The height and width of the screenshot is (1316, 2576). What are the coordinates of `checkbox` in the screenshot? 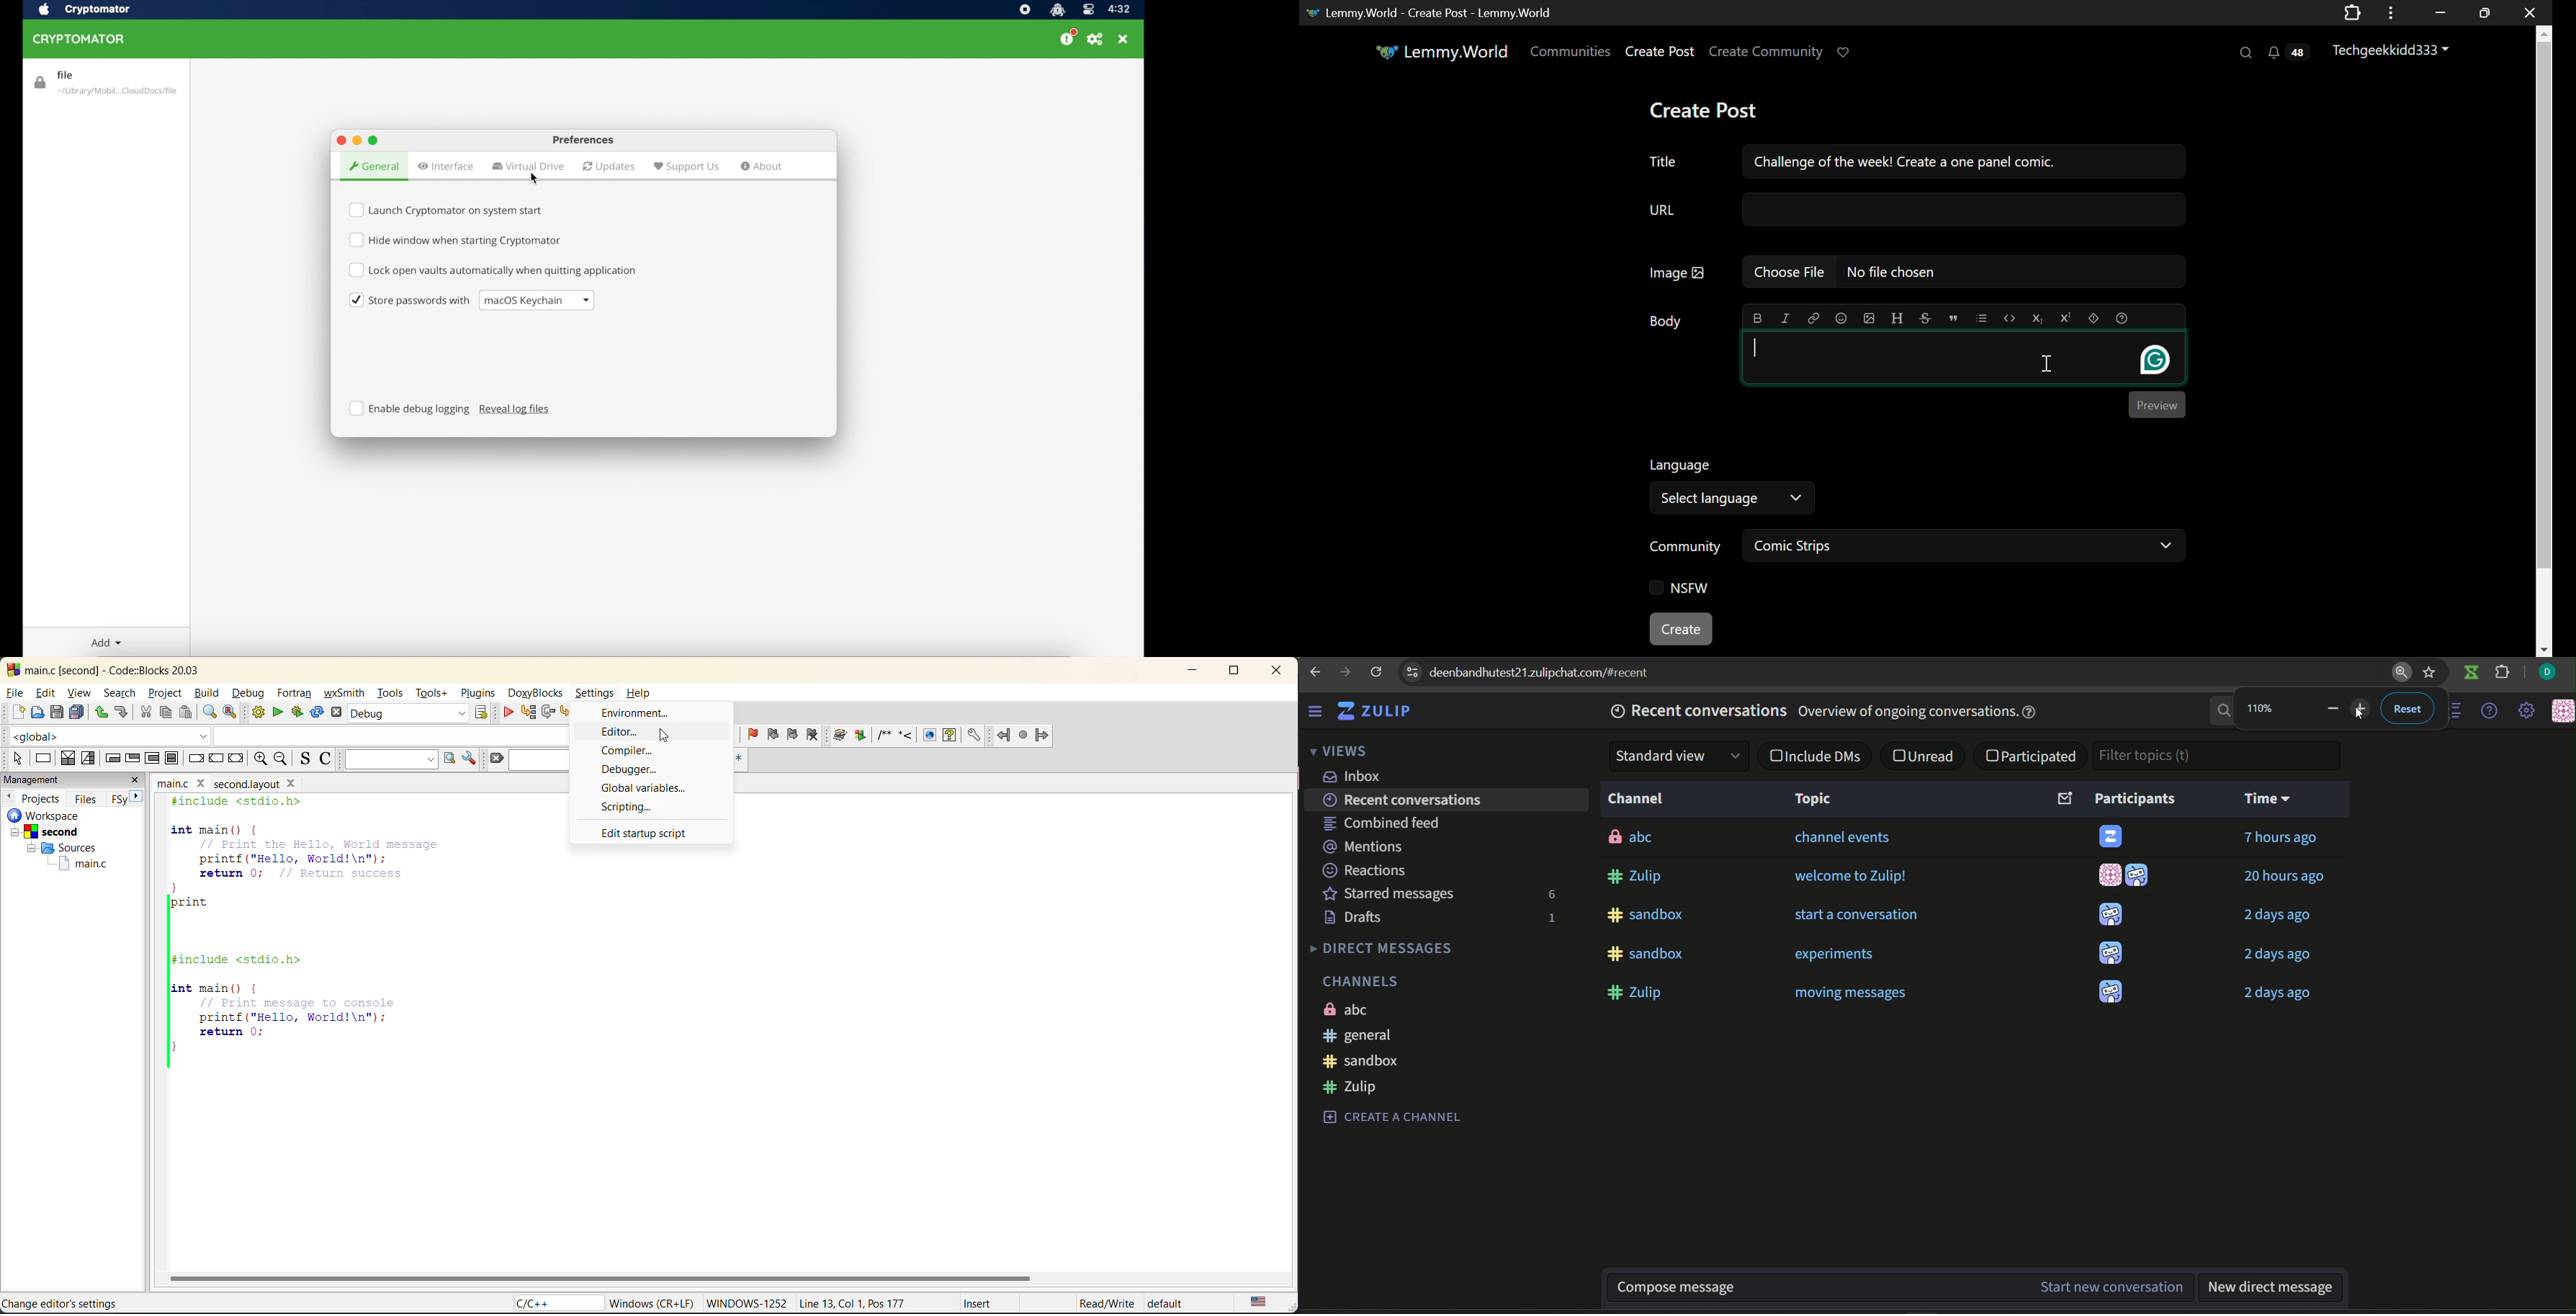 It's located at (2031, 757).